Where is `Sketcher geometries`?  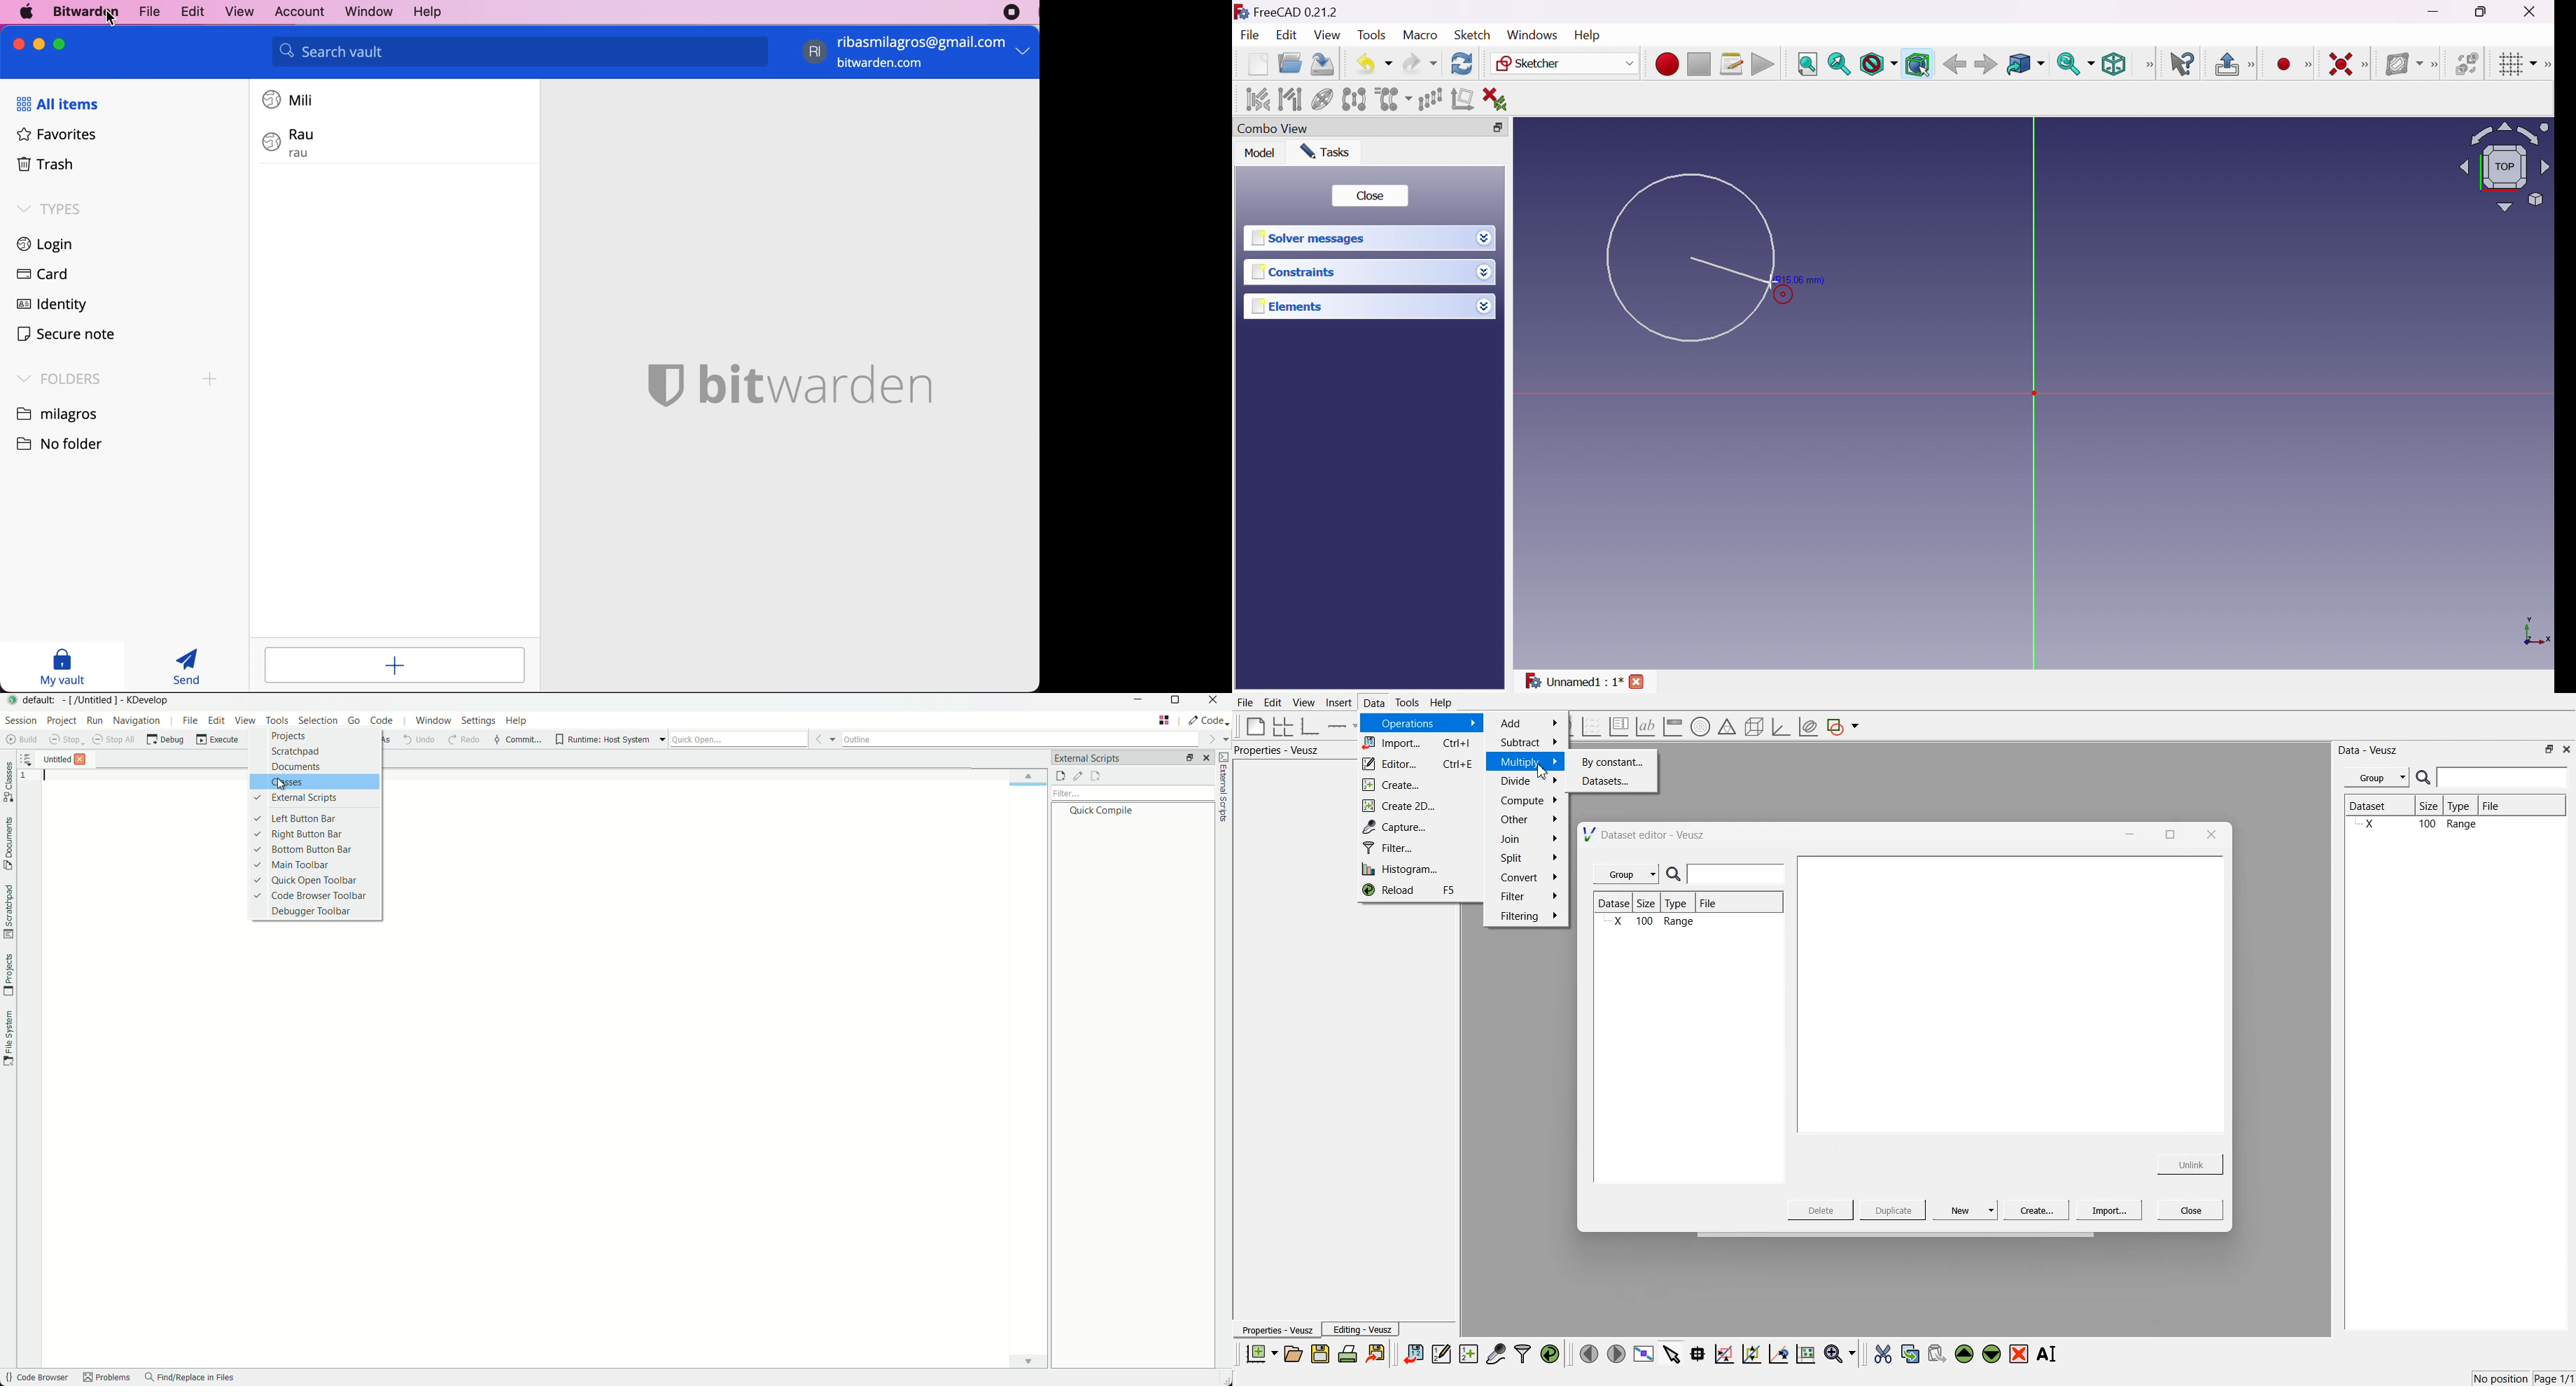 Sketcher geometries is located at coordinates (2308, 65).